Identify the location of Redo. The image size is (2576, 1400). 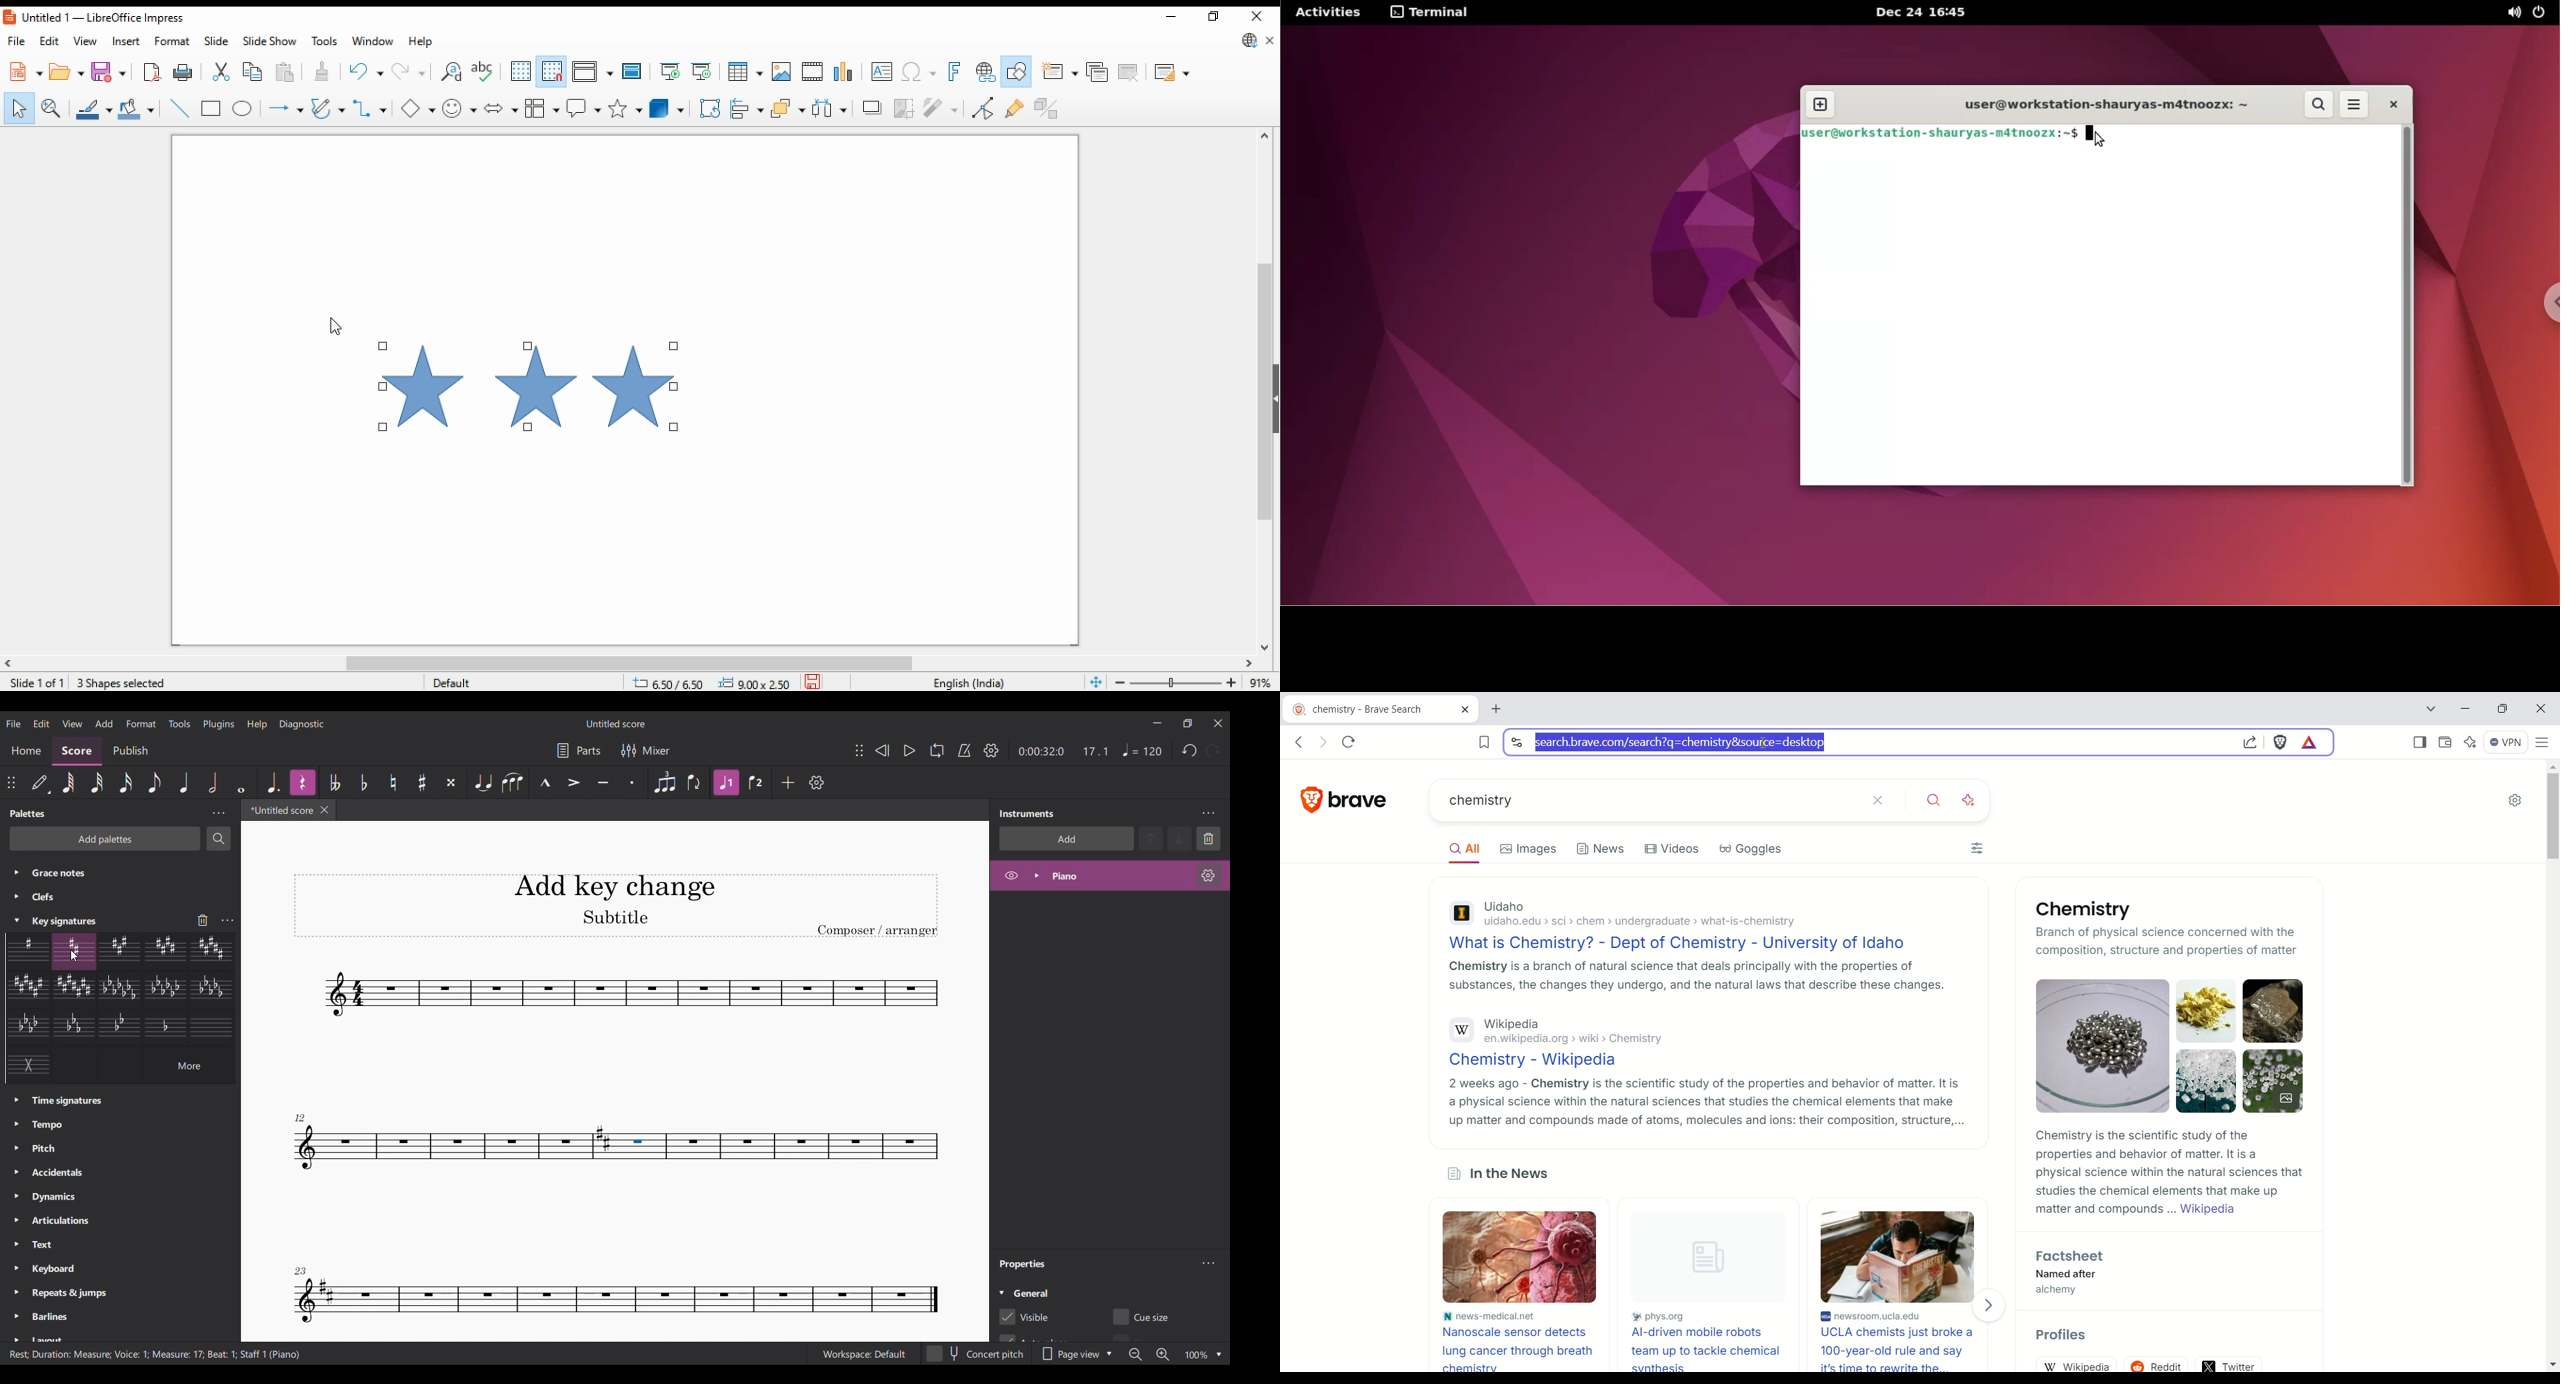
(1213, 750).